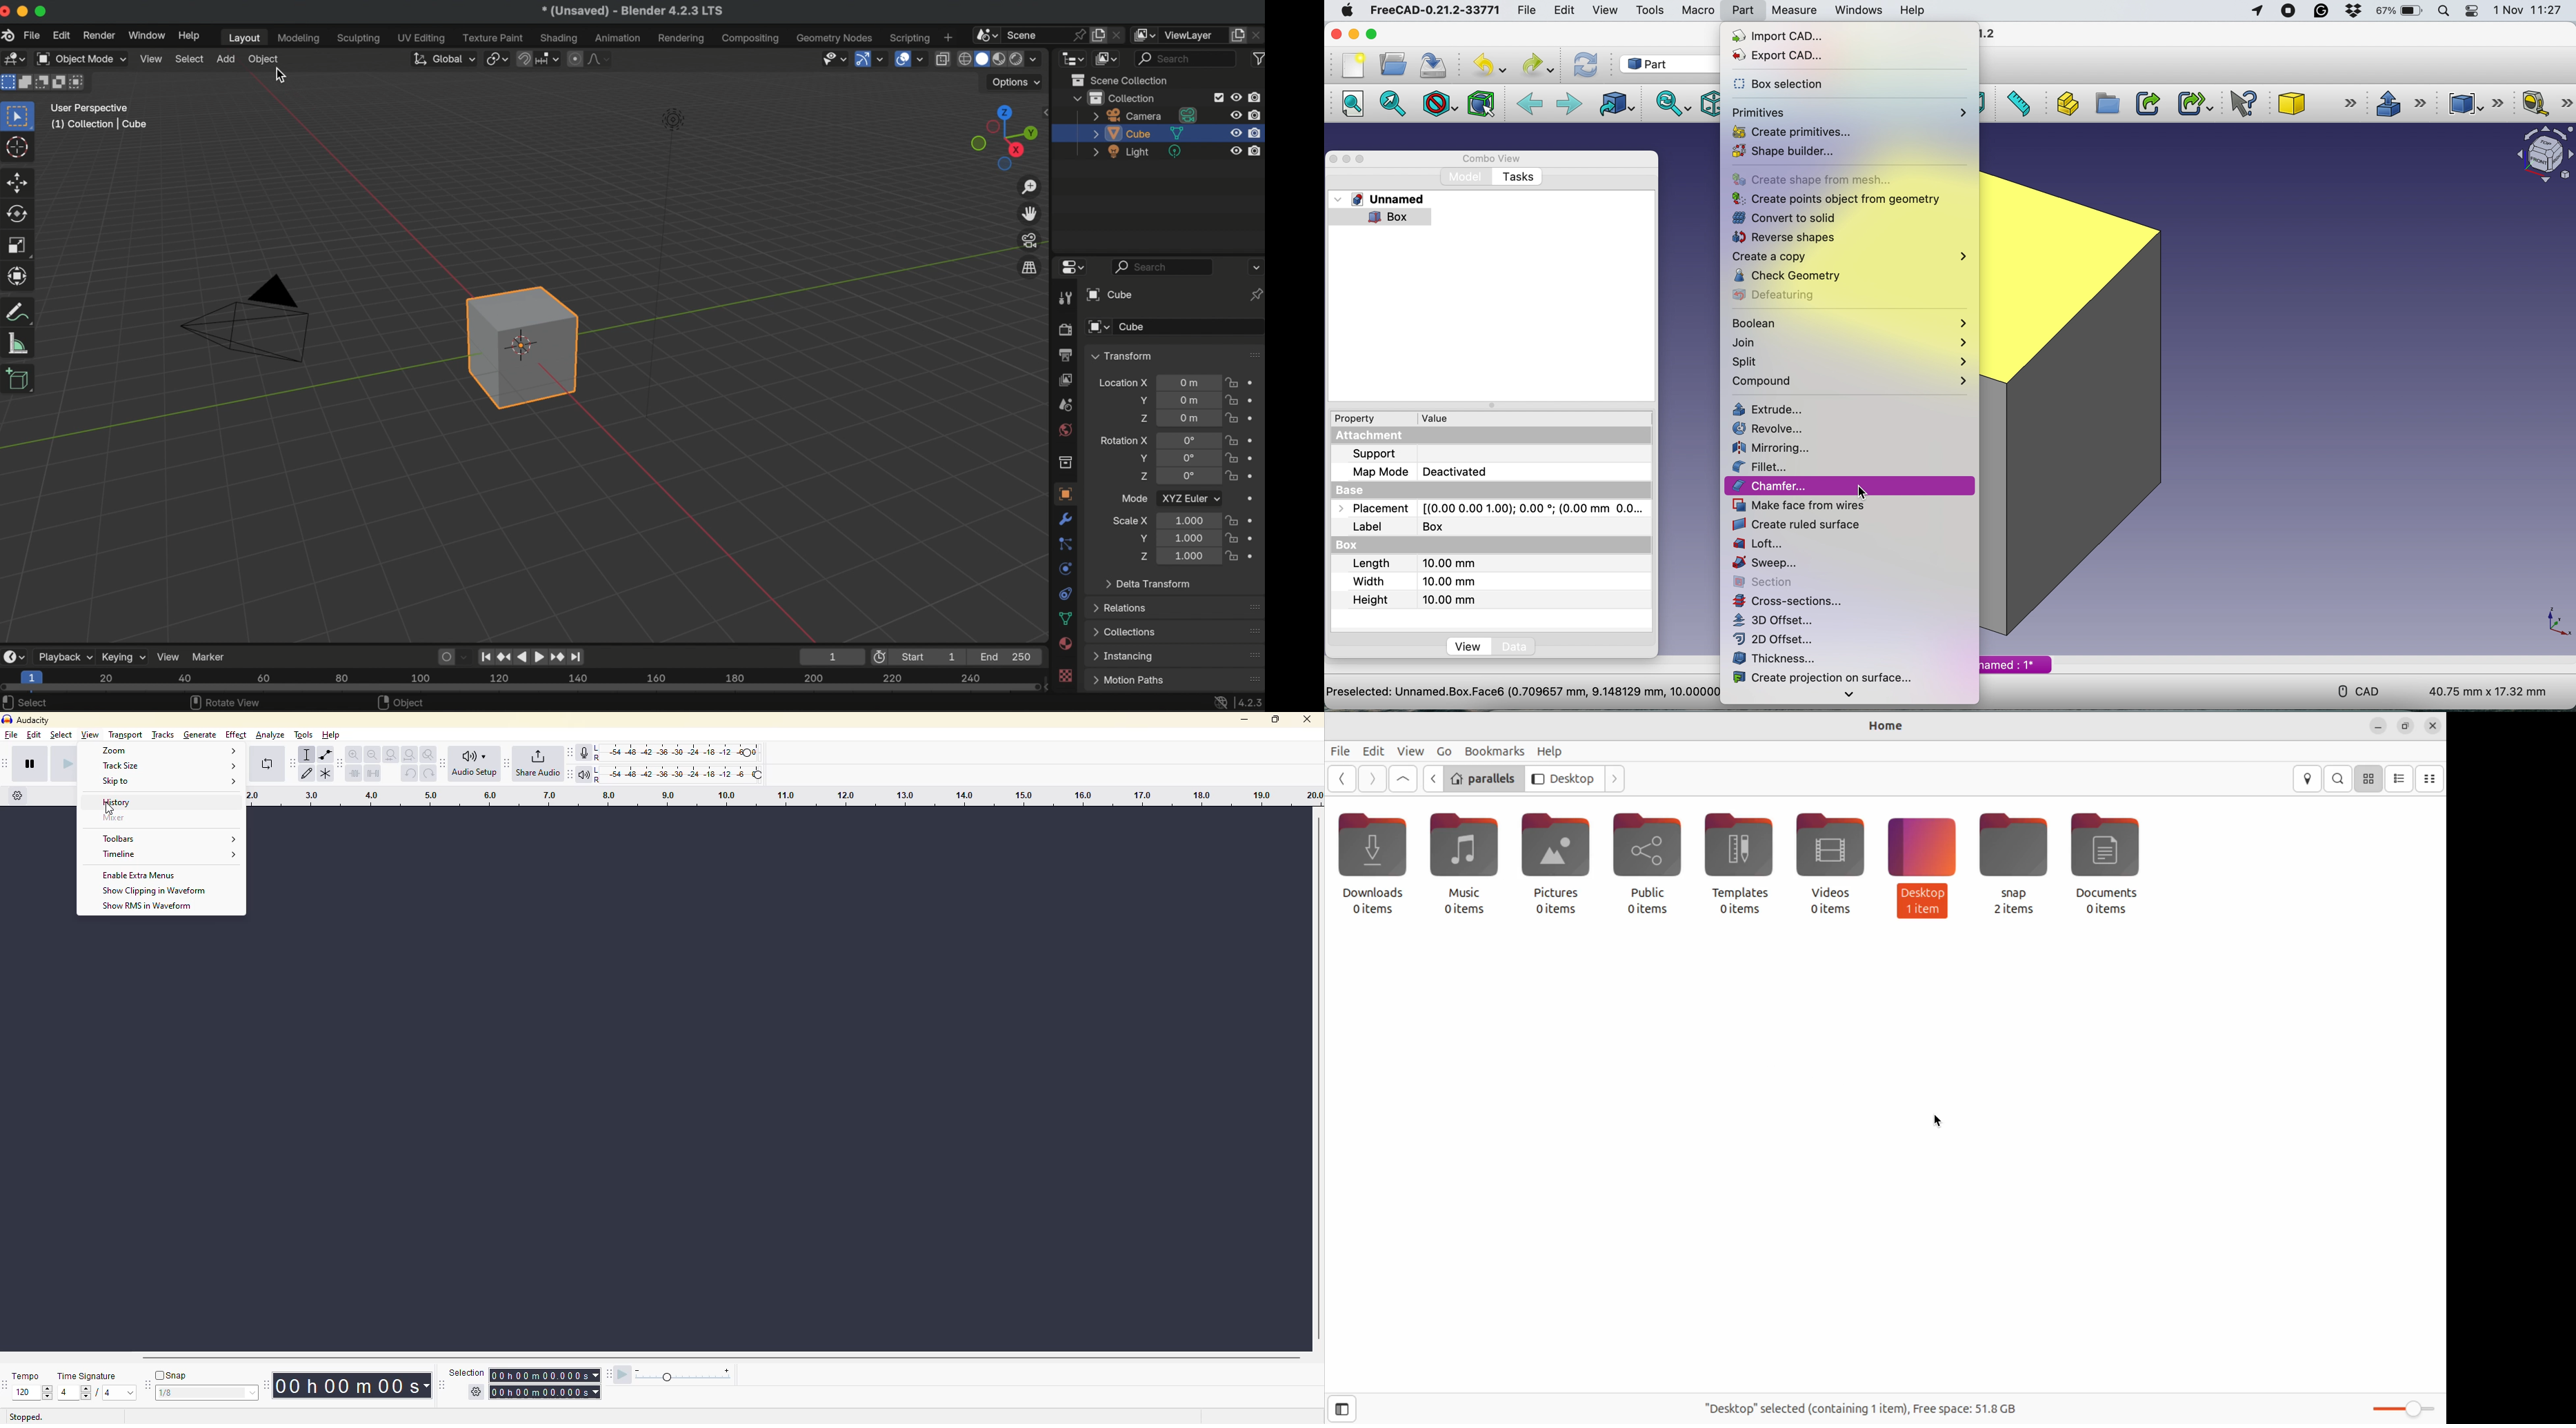 The image size is (2576, 1428). I want to click on time signature, so click(93, 1374).